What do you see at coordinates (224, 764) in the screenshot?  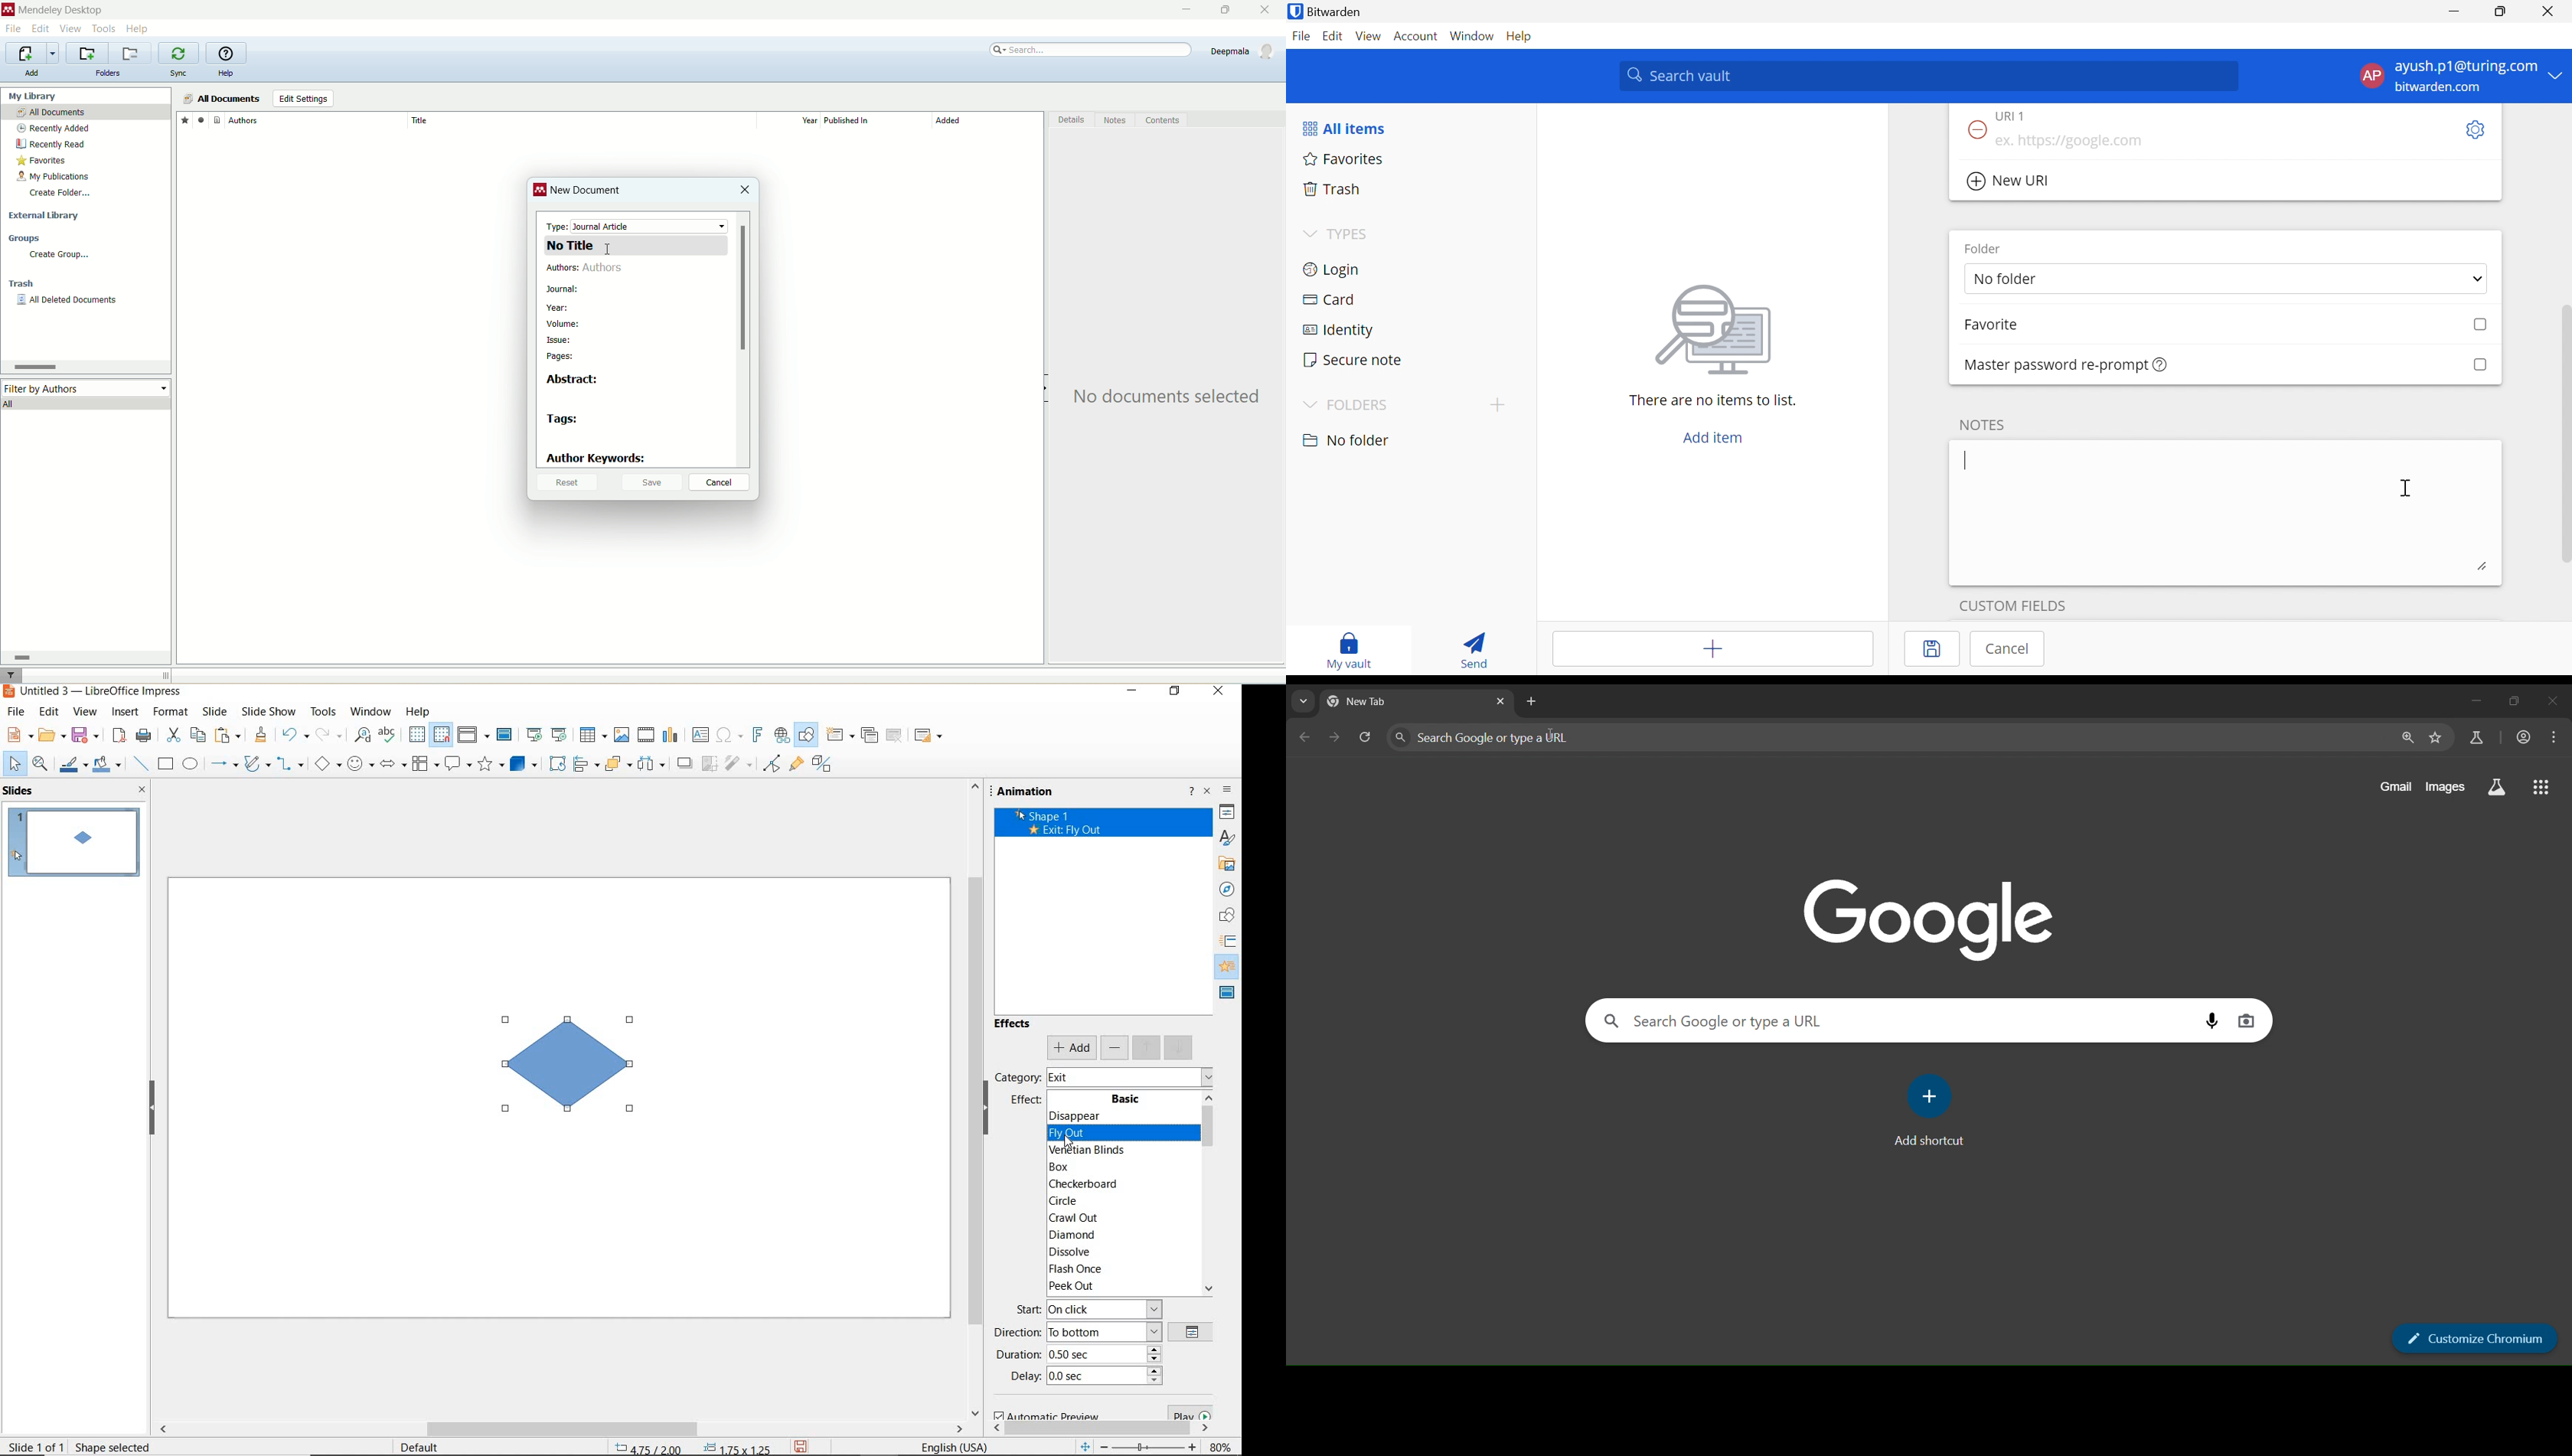 I see `lines and arrows` at bounding box center [224, 764].